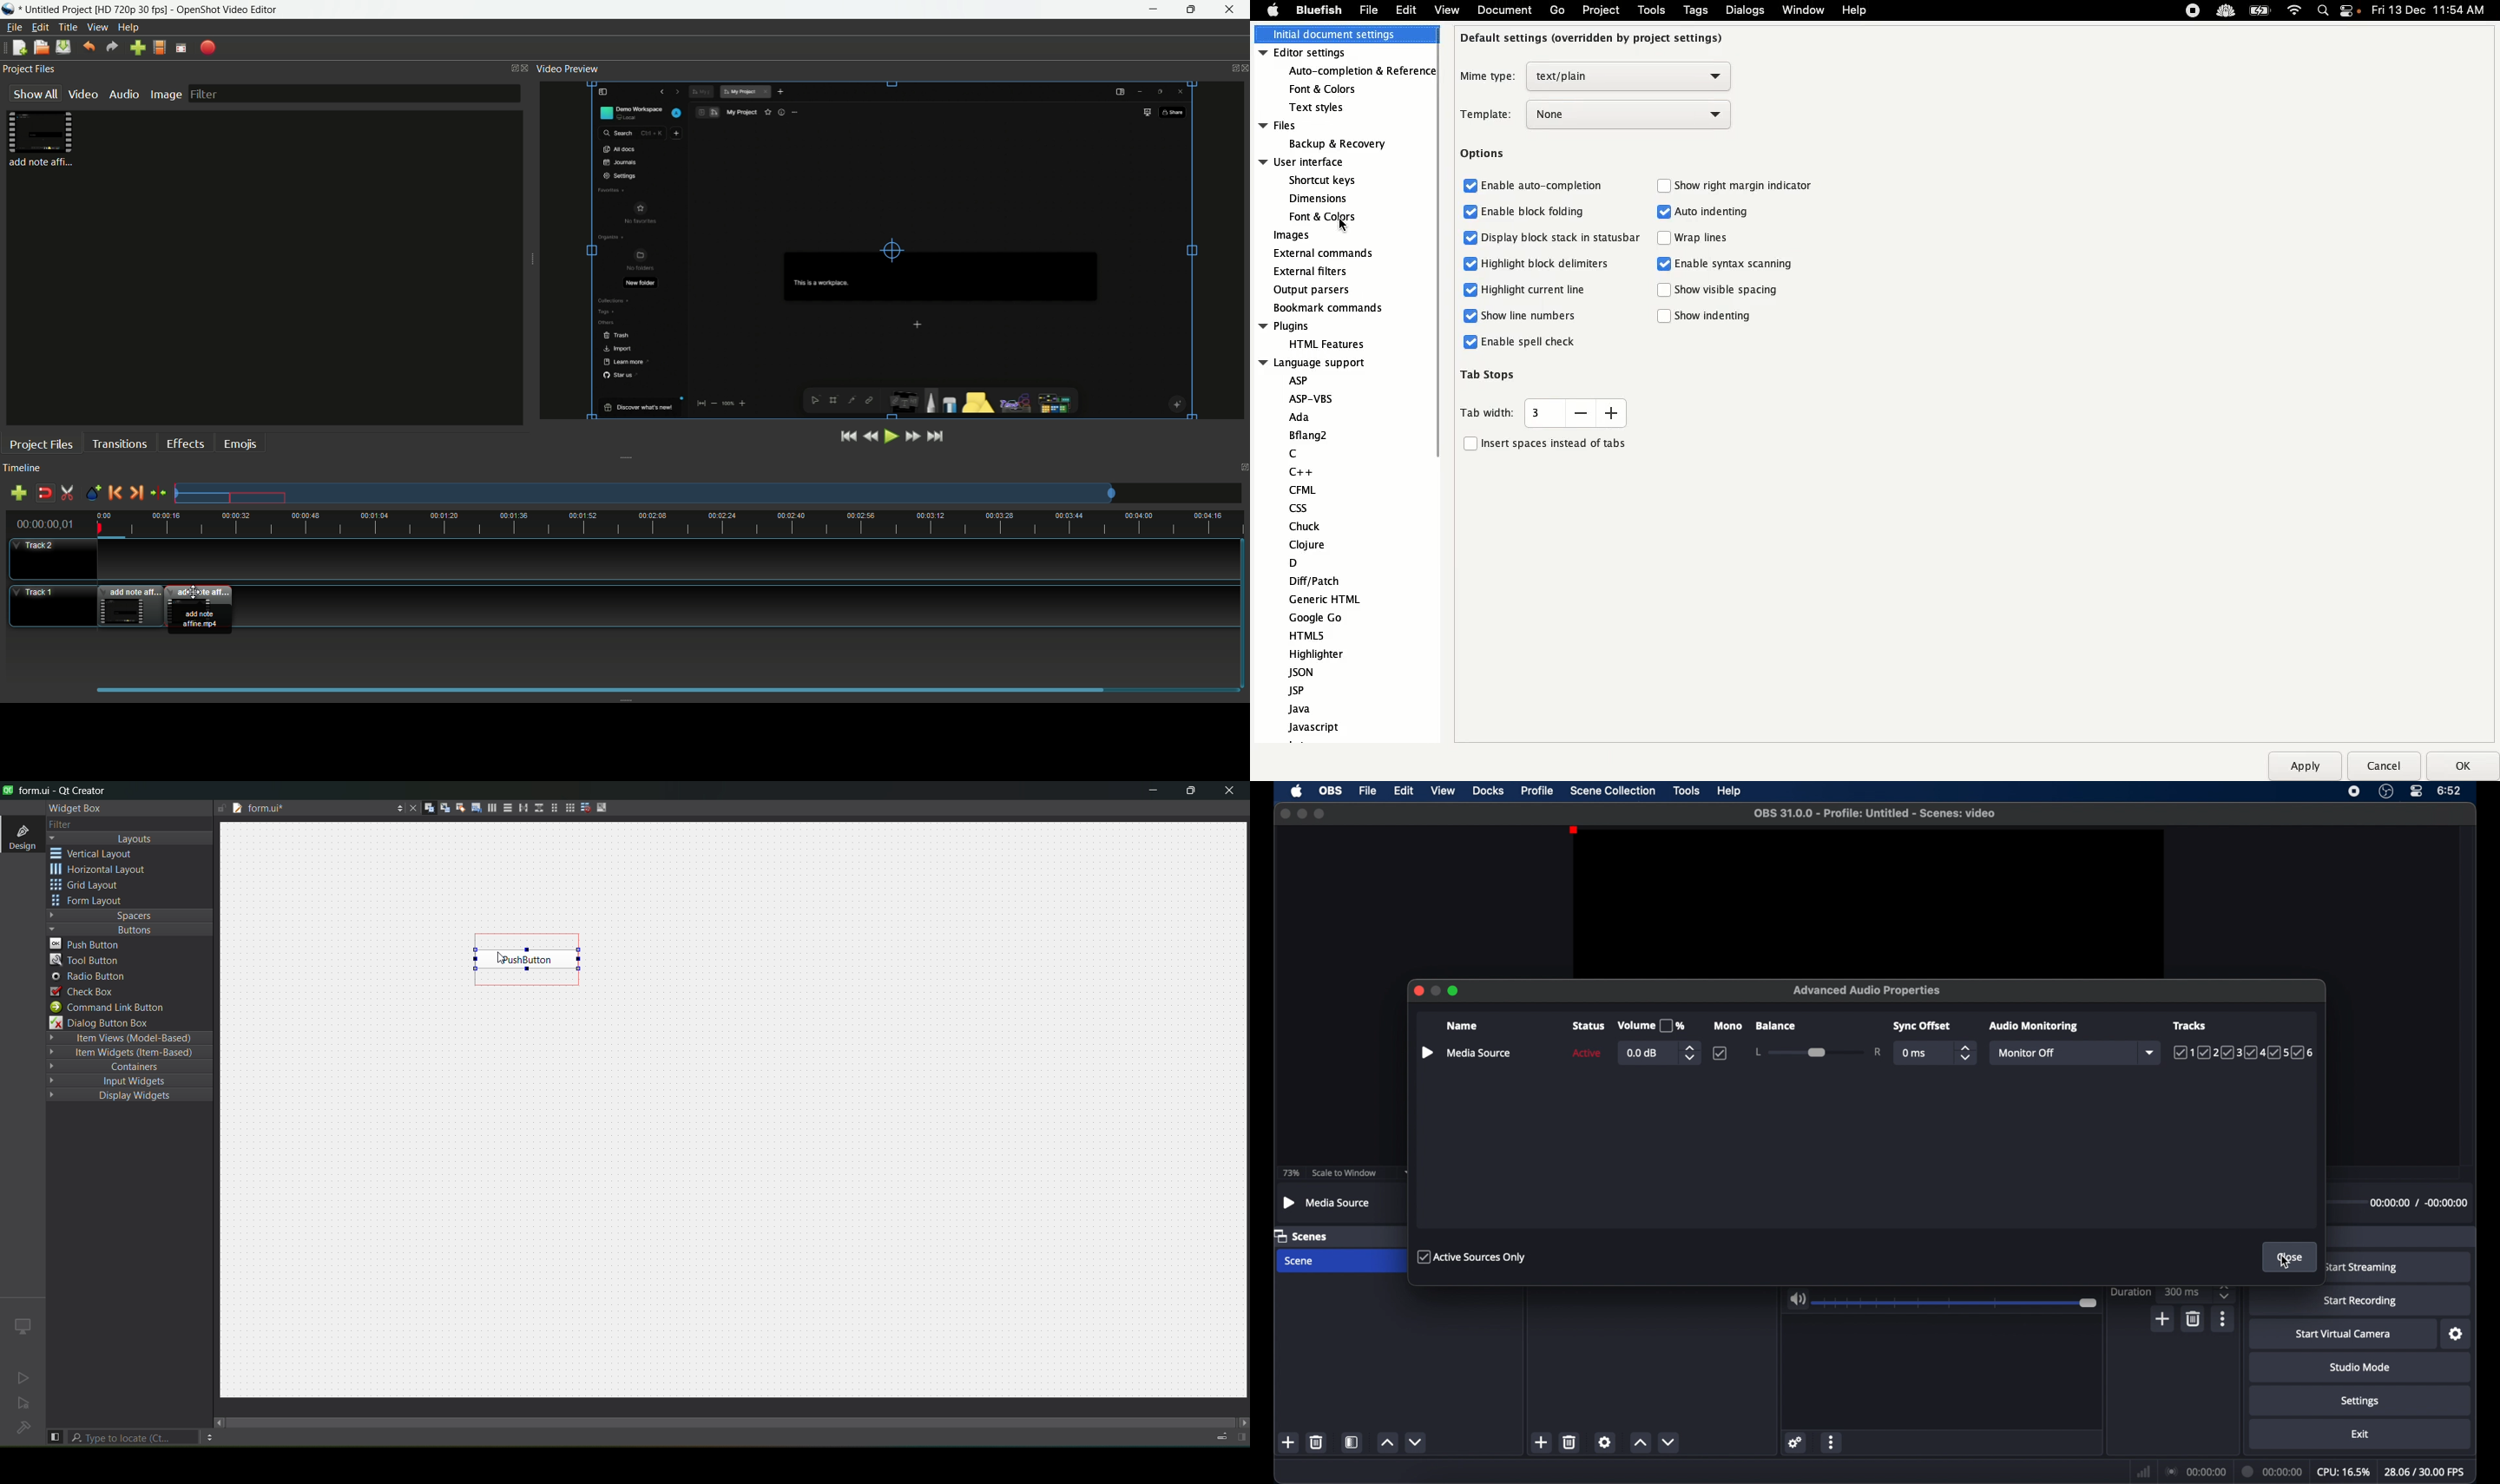 This screenshot has height=1484, width=2520. Describe the element at coordinates (120, 1096) in the screenshot. I see `display widgets` at that location.